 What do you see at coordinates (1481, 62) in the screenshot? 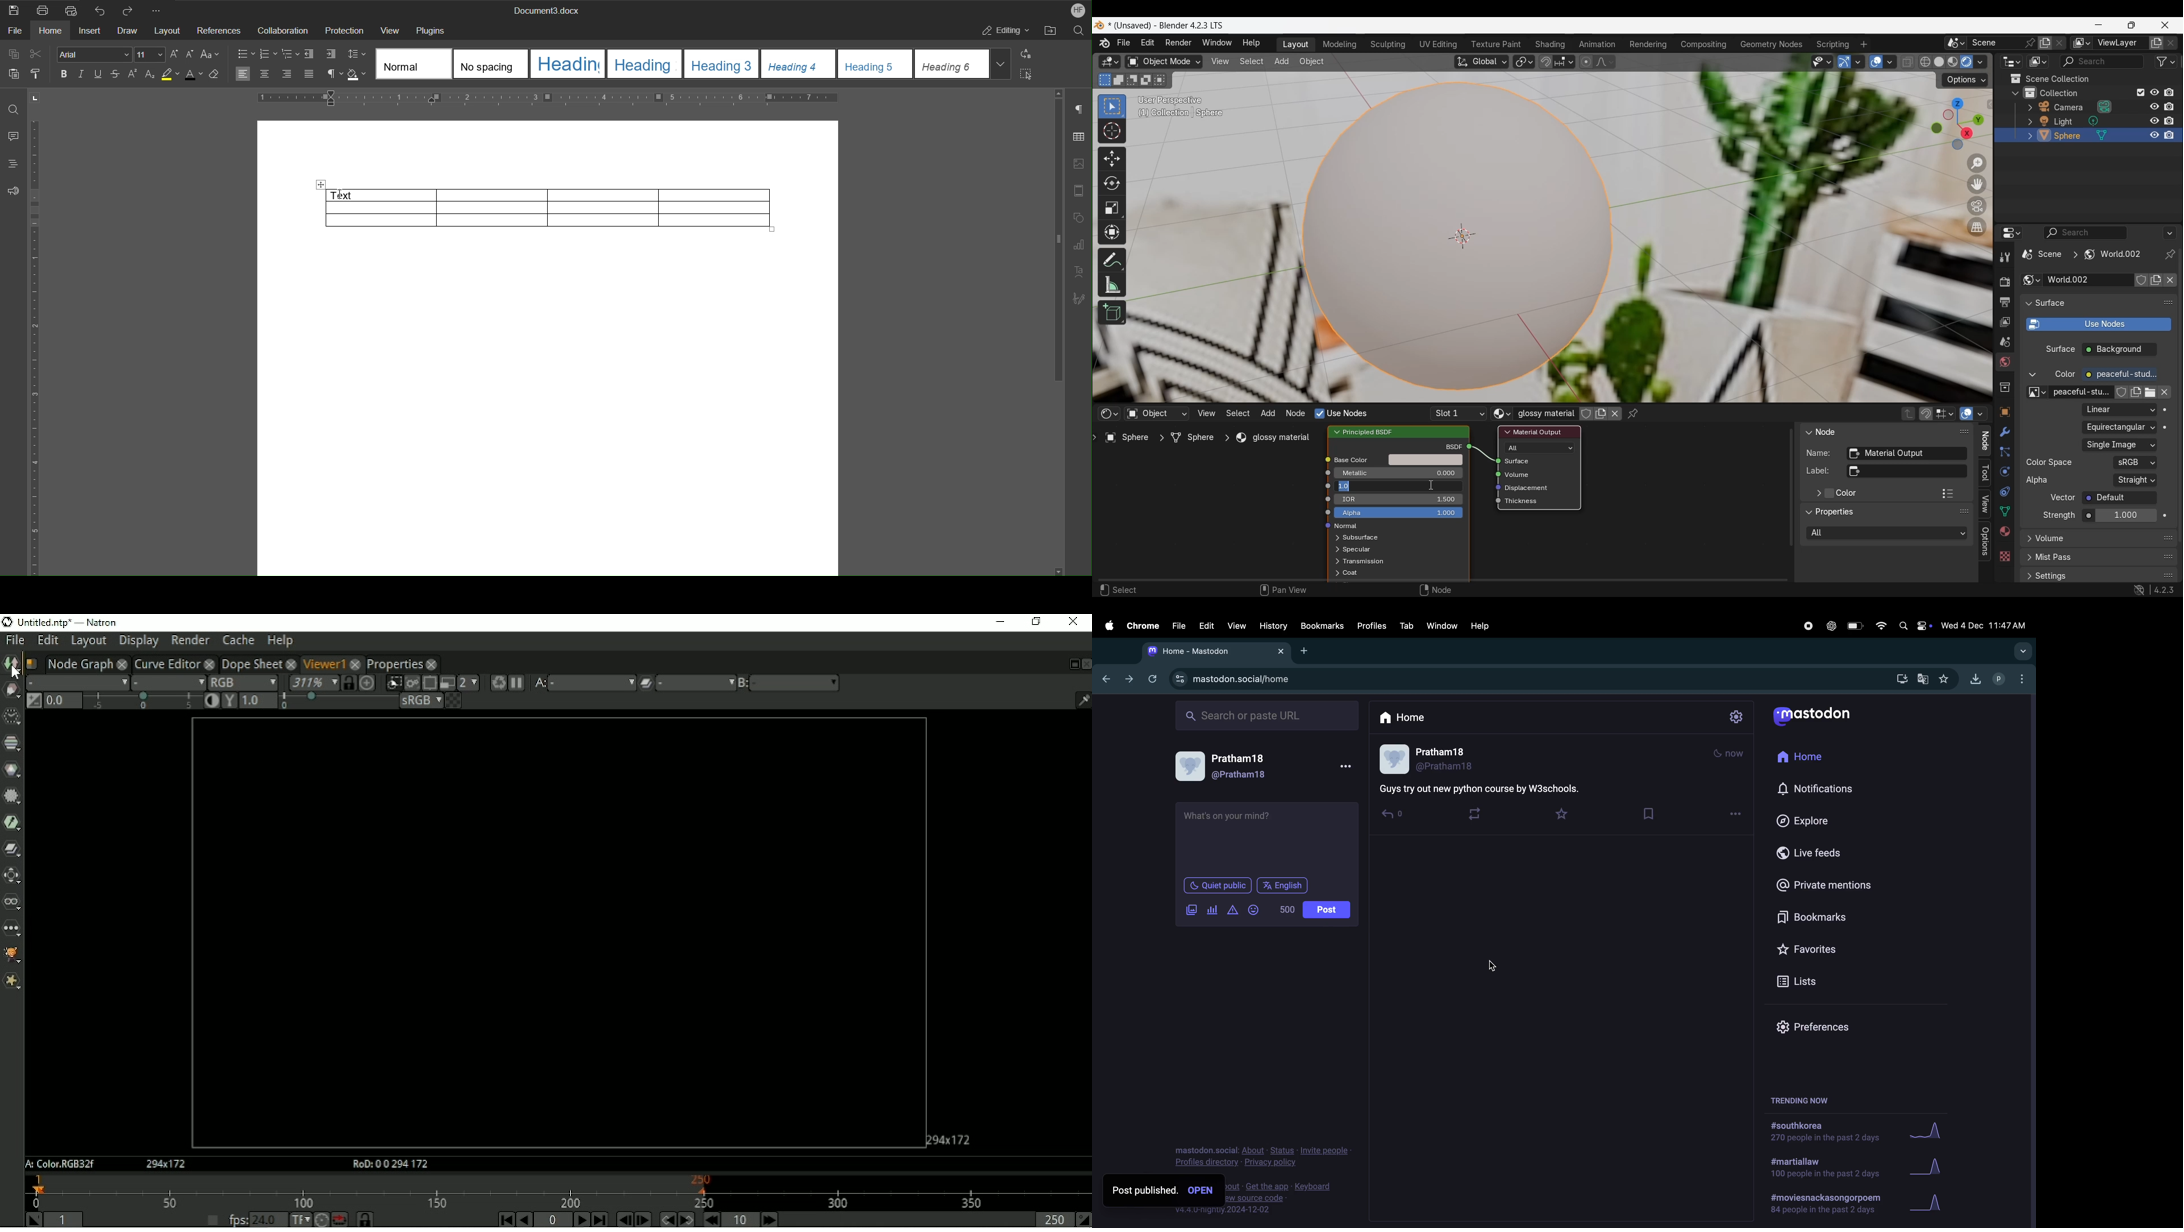
I see `Transformation orientation: global` at bounding box center [1481, 62].